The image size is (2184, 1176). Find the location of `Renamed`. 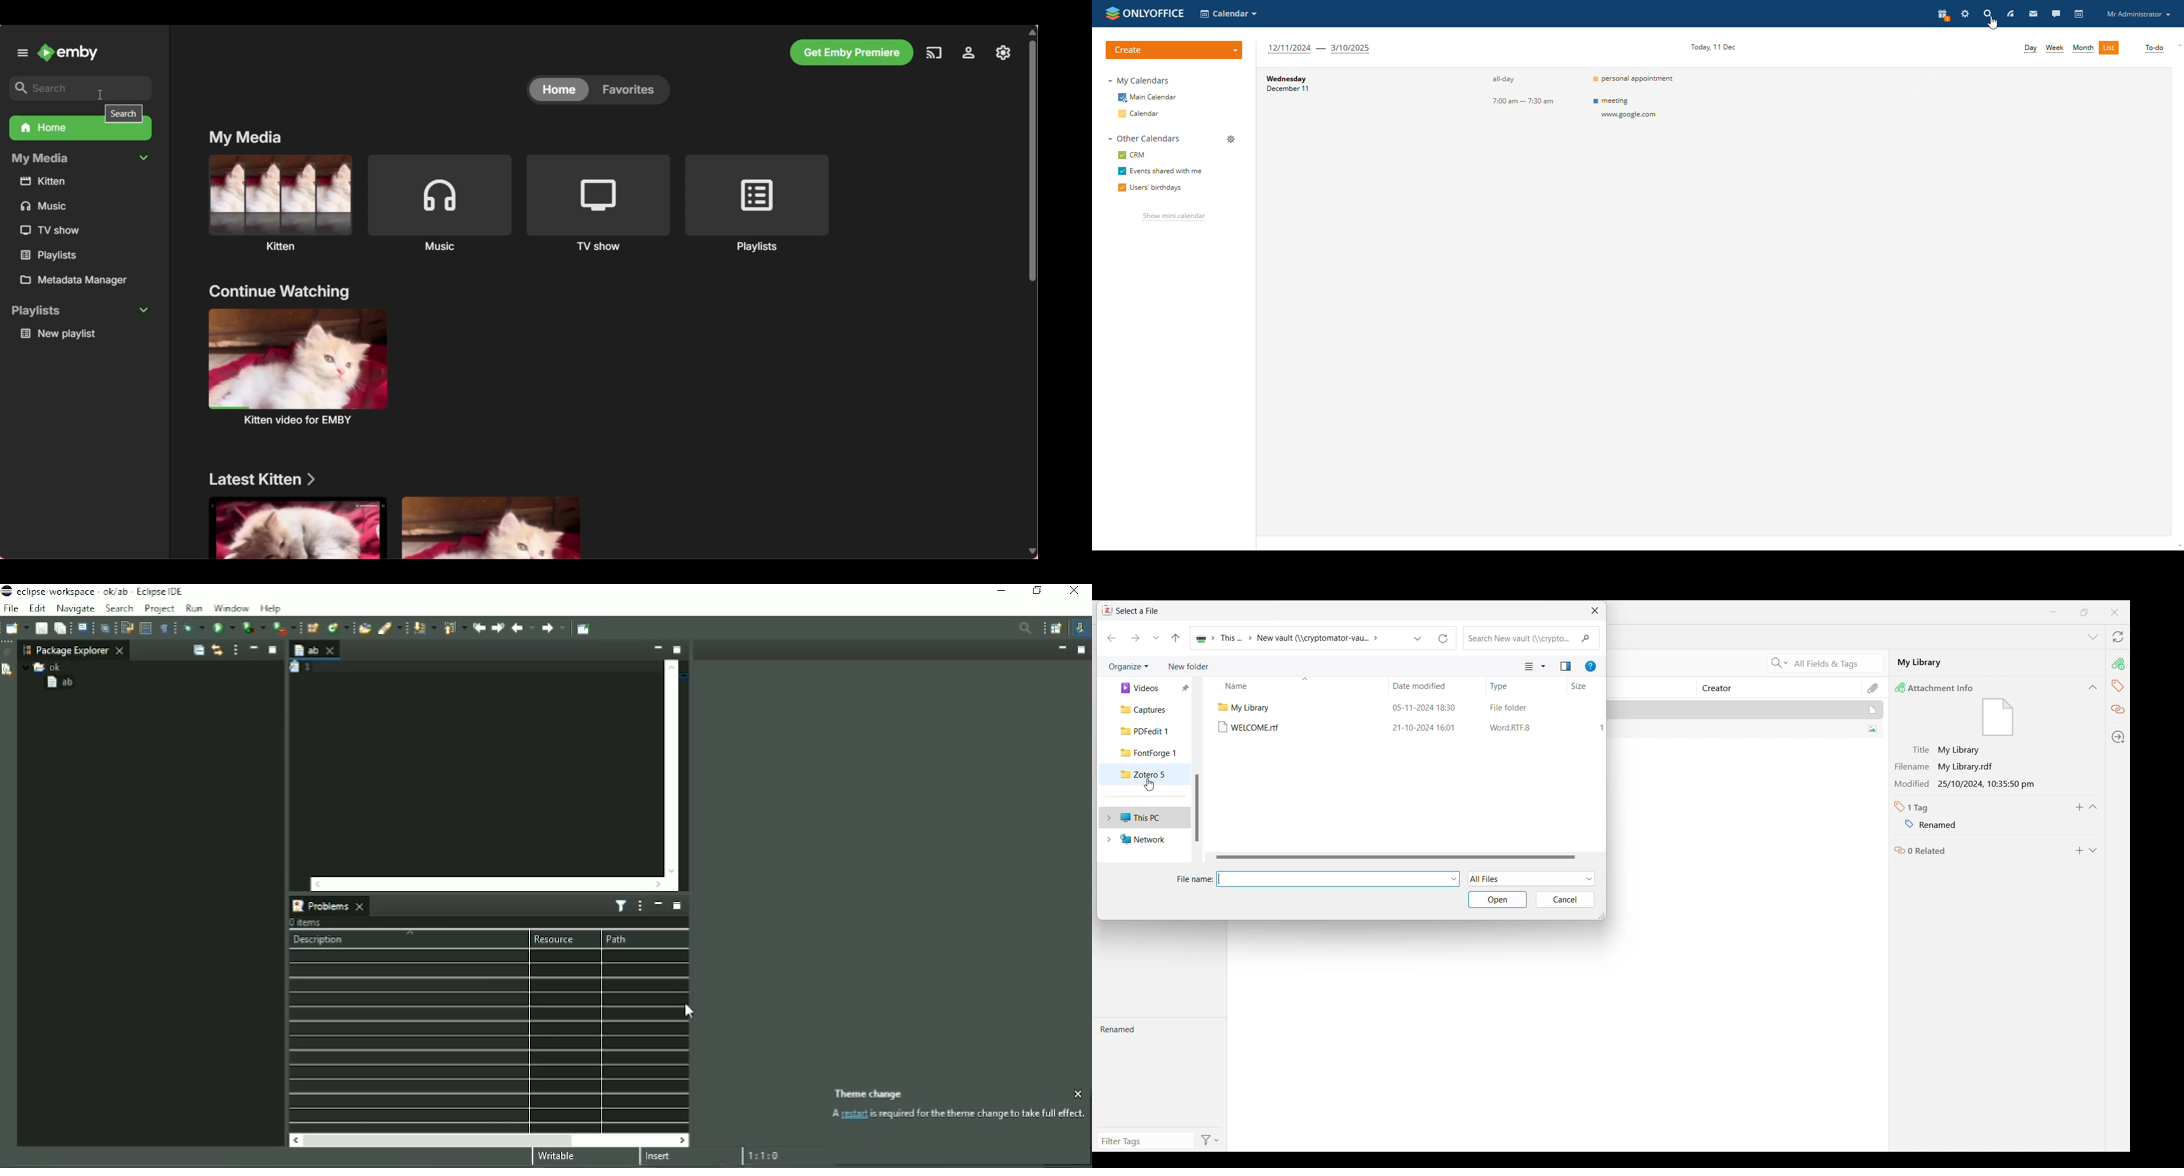

Renamed is located at coordinates (1161, 1074).